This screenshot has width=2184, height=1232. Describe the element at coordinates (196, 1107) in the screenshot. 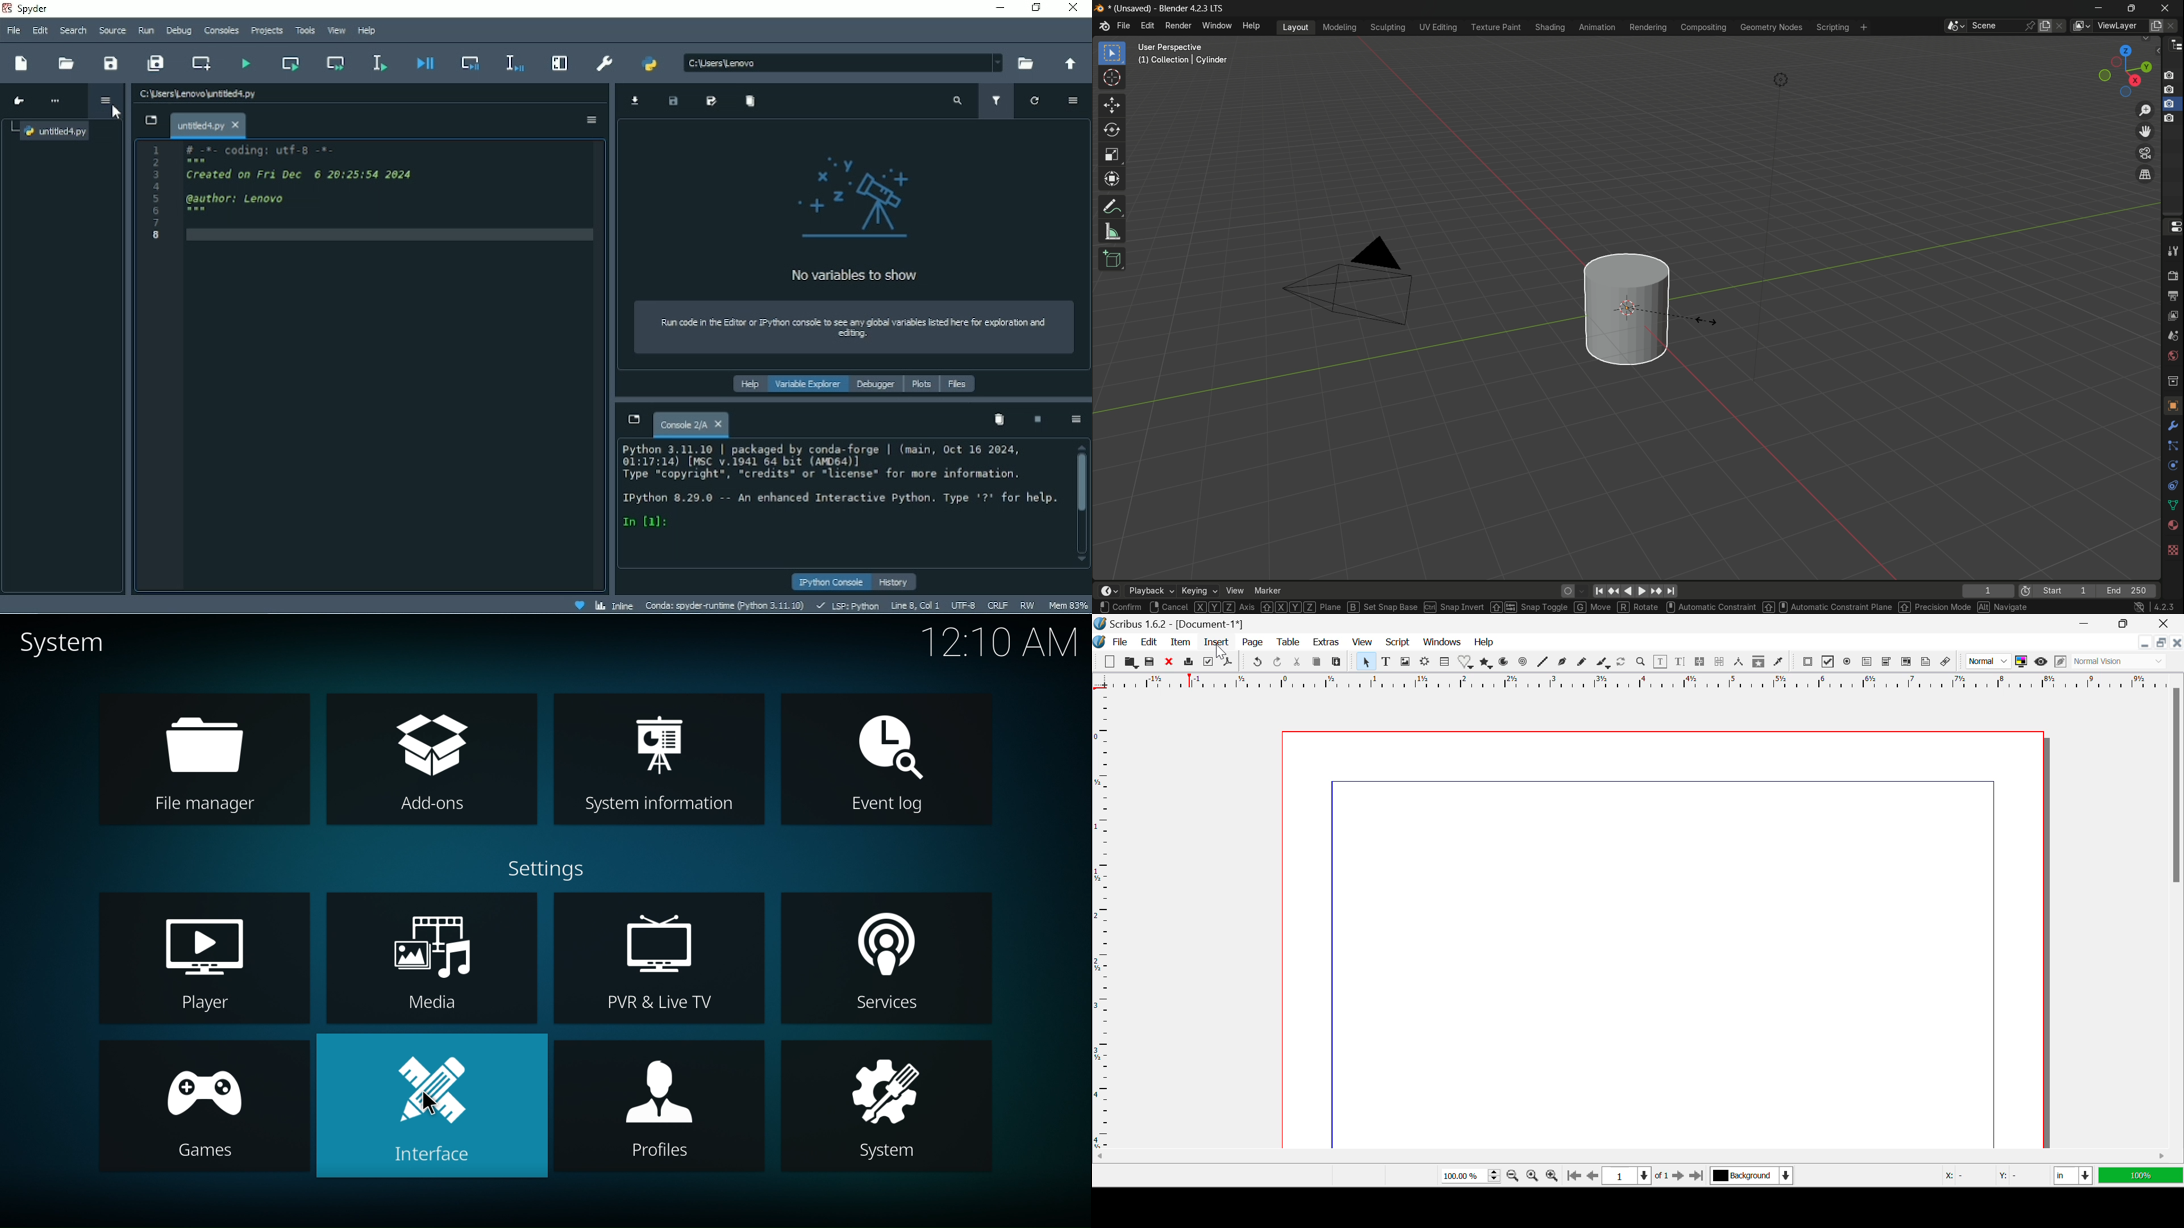

I see `games` at that location.